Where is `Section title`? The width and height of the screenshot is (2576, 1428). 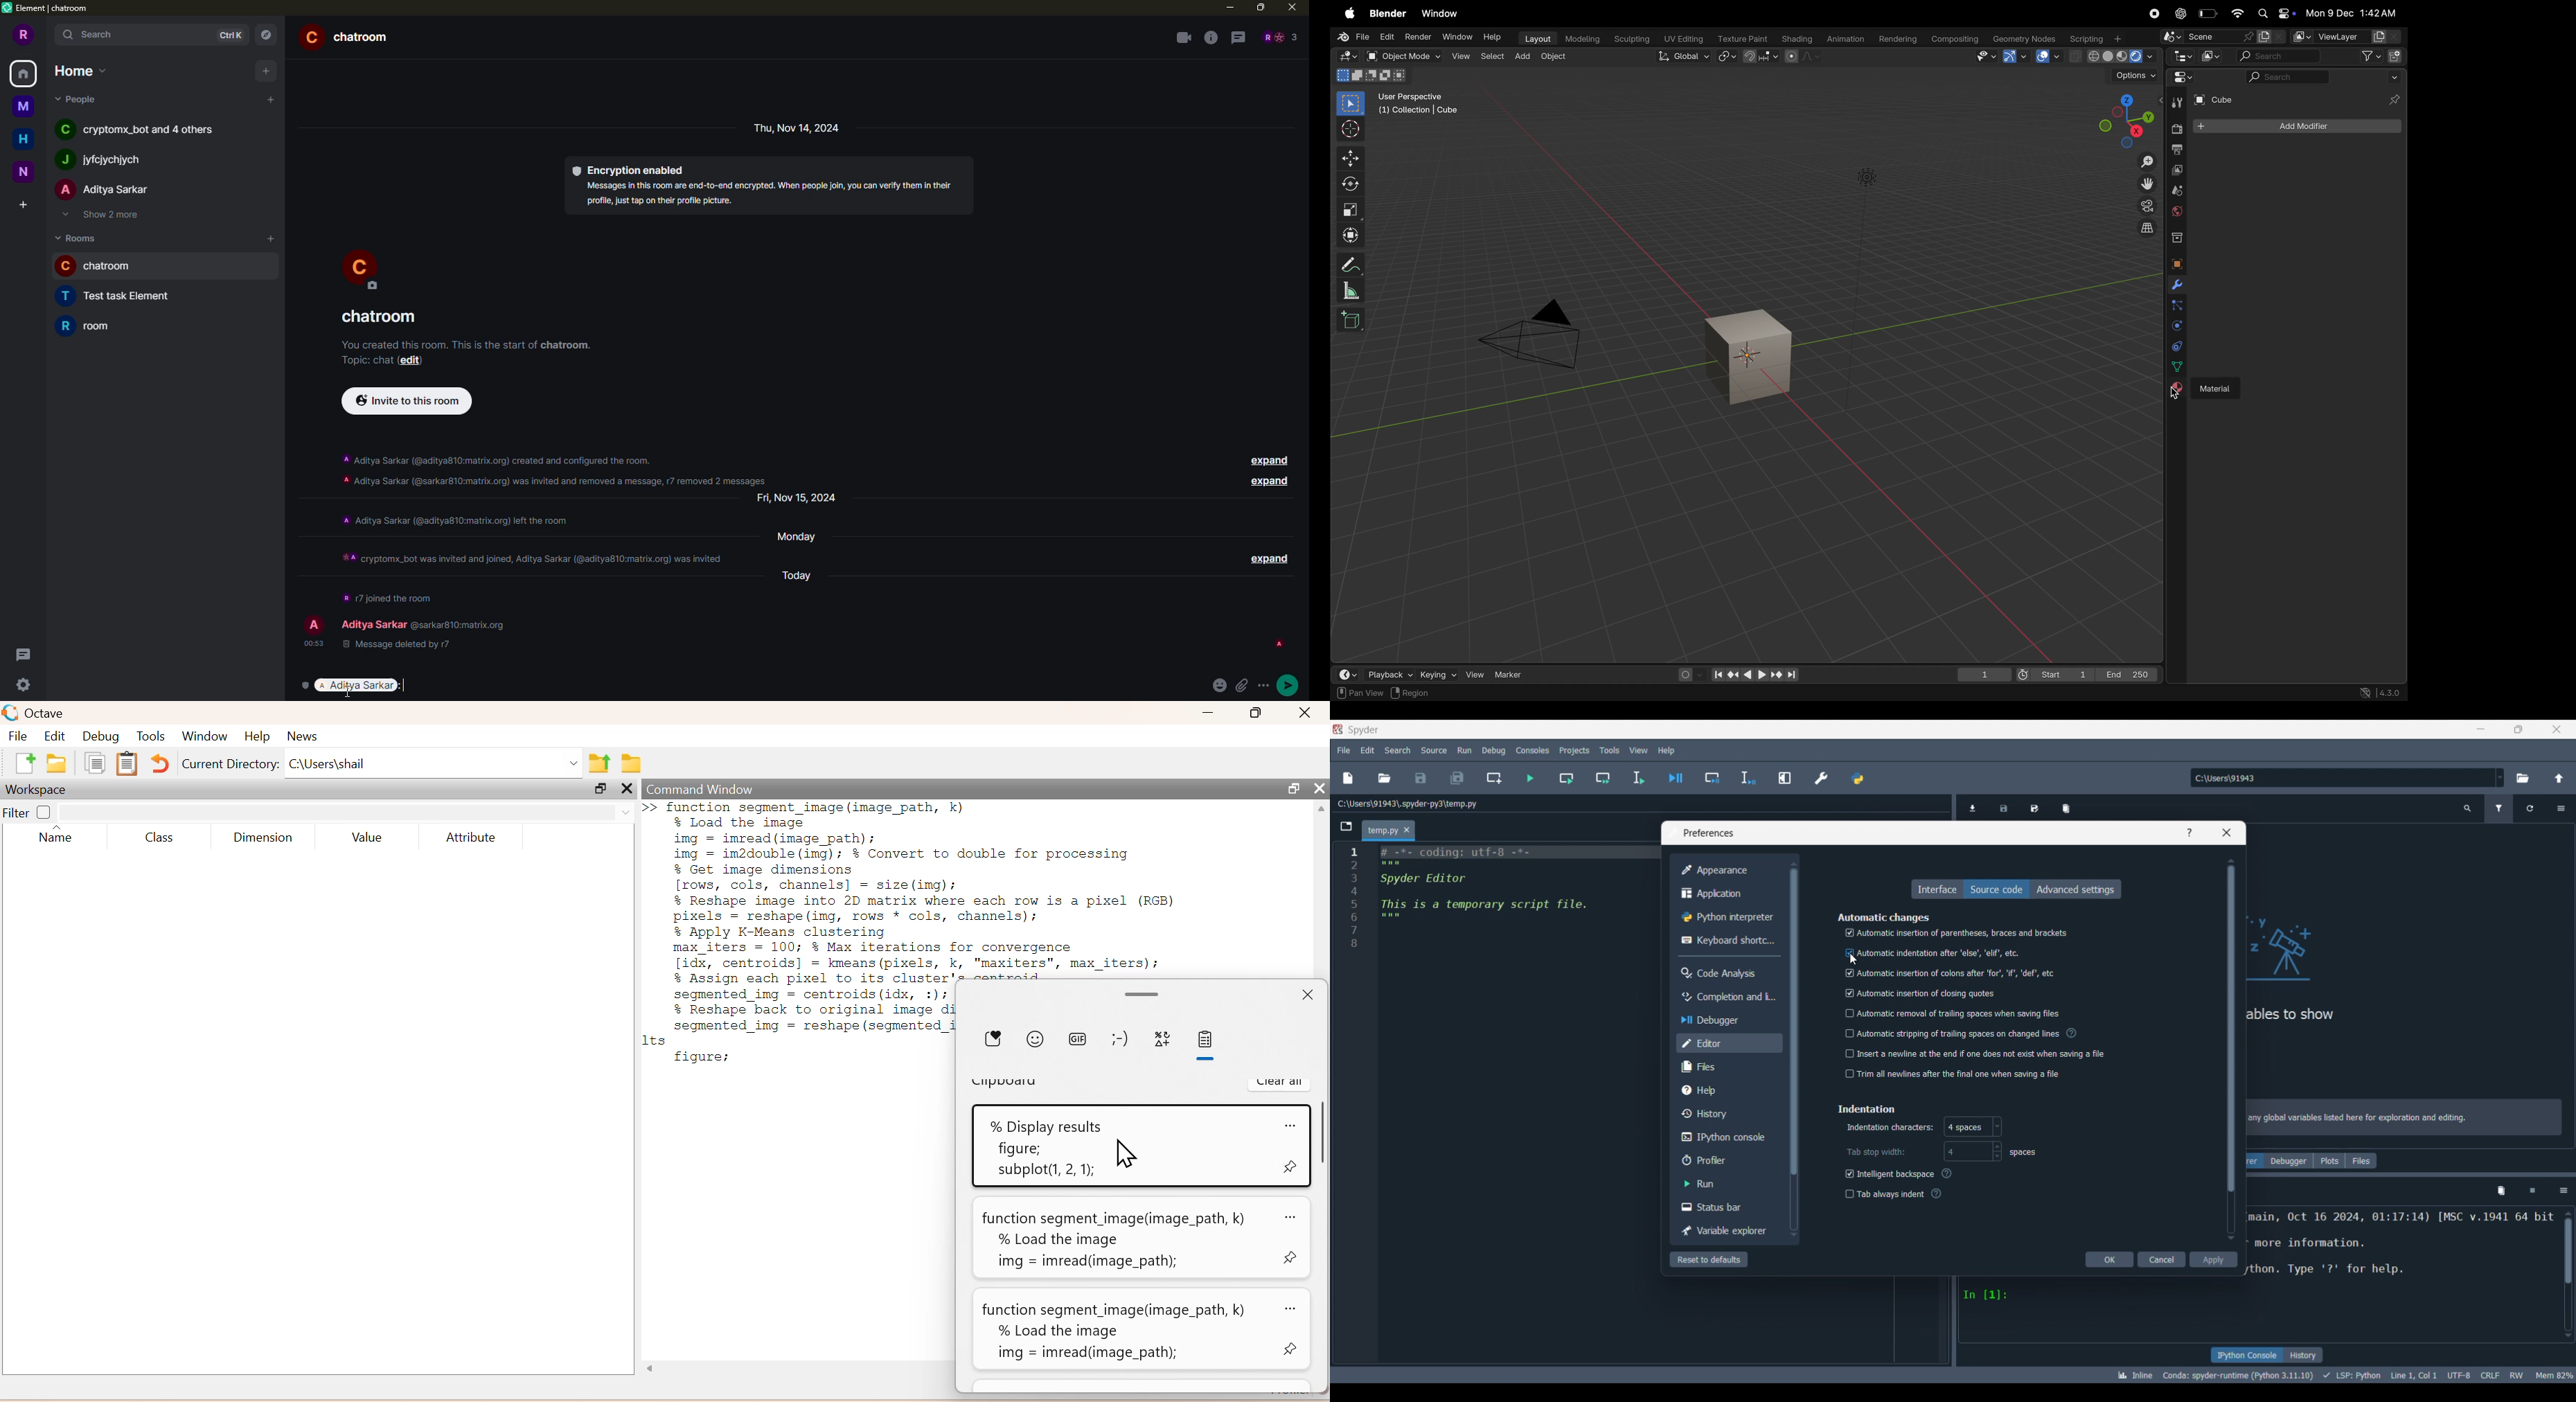
Section title is located at coordinates (1885, 916).